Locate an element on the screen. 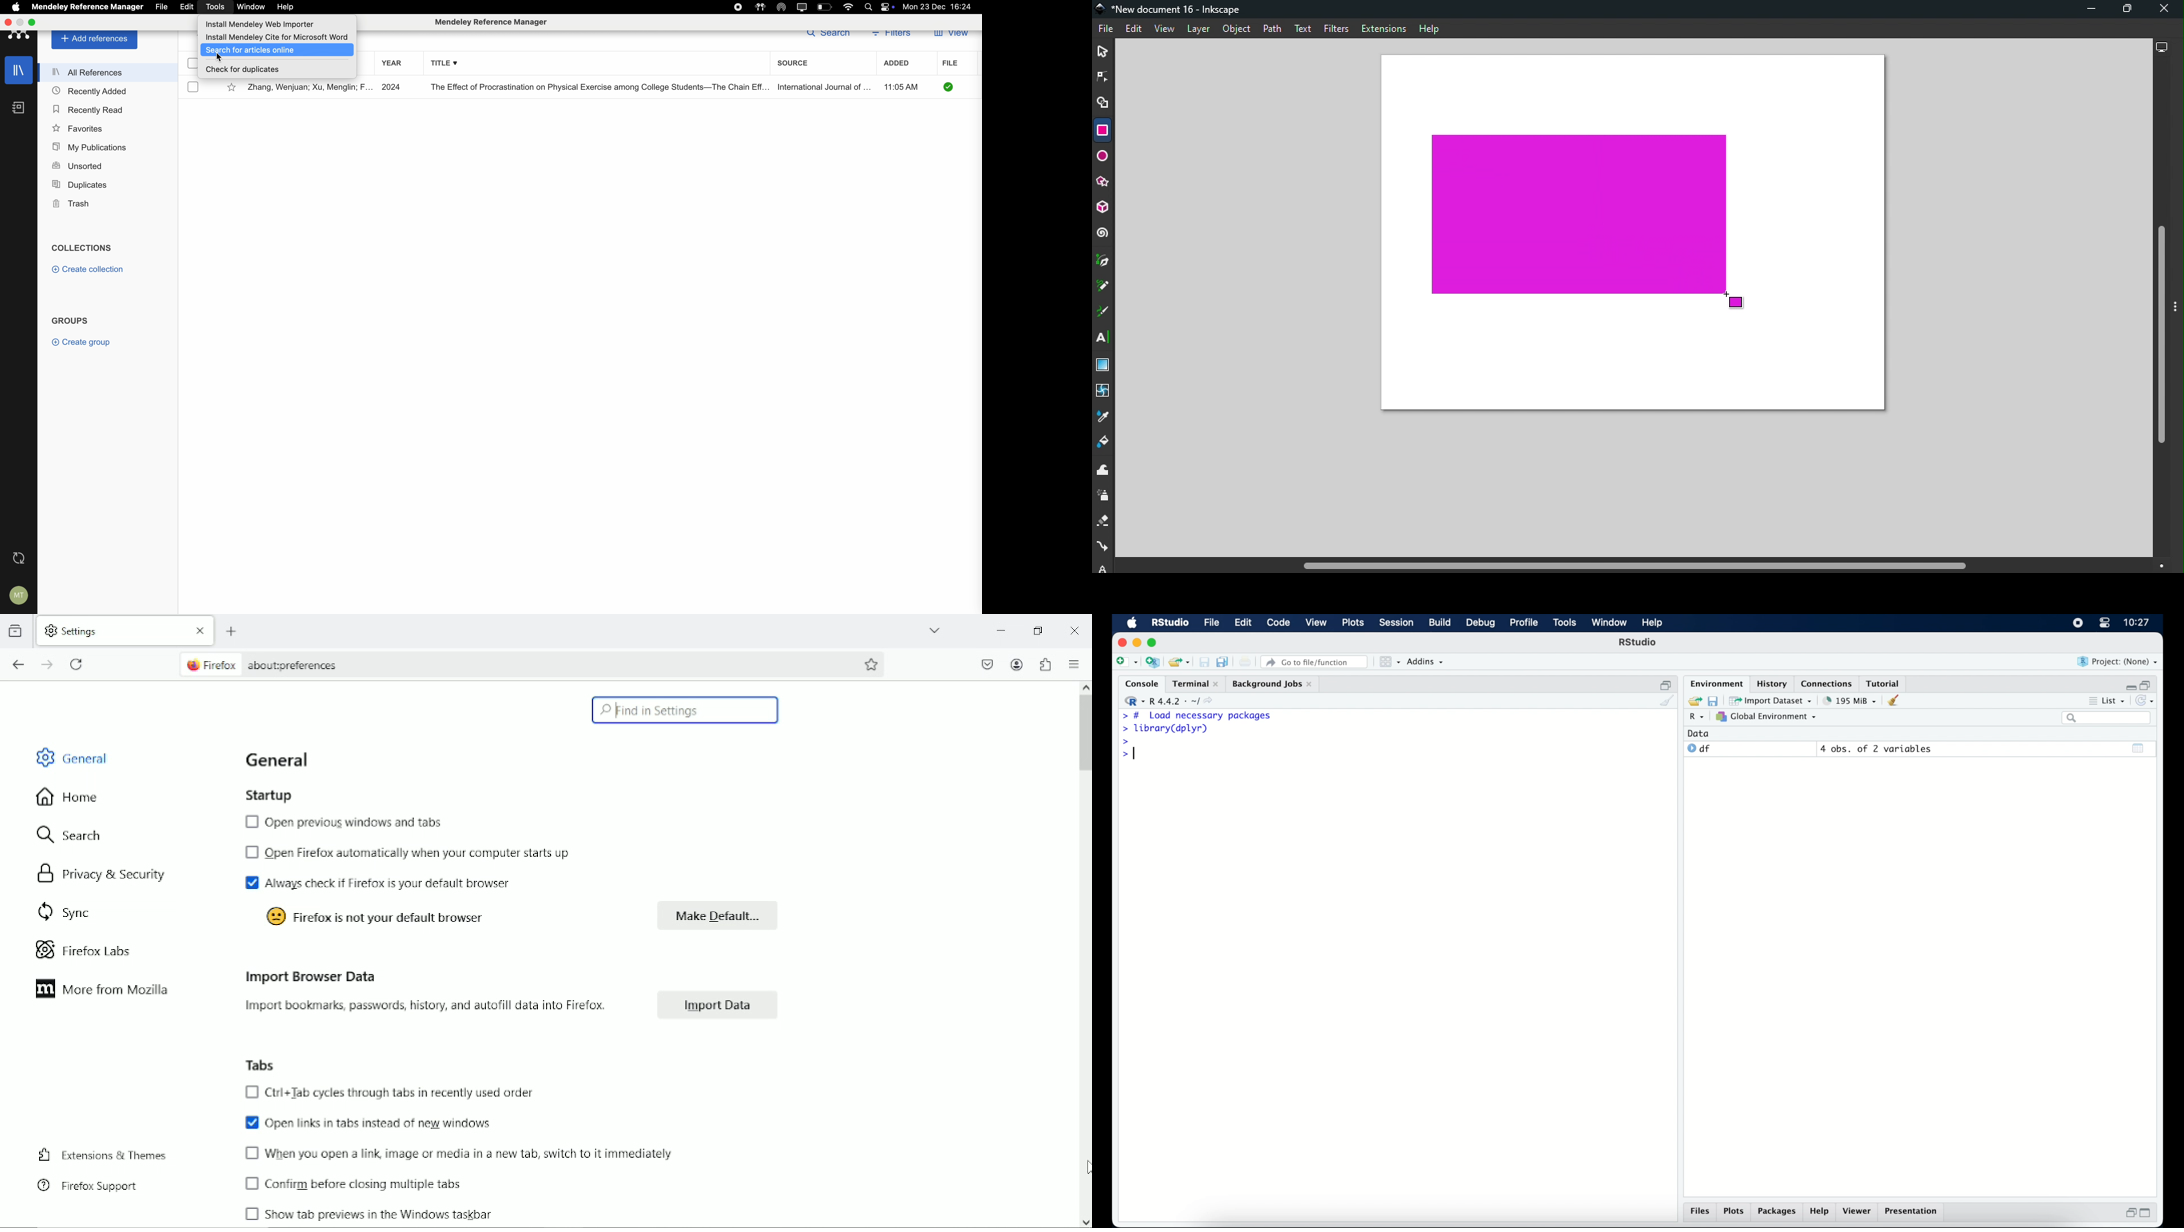  packages is located at coordinates (1778, 1213).